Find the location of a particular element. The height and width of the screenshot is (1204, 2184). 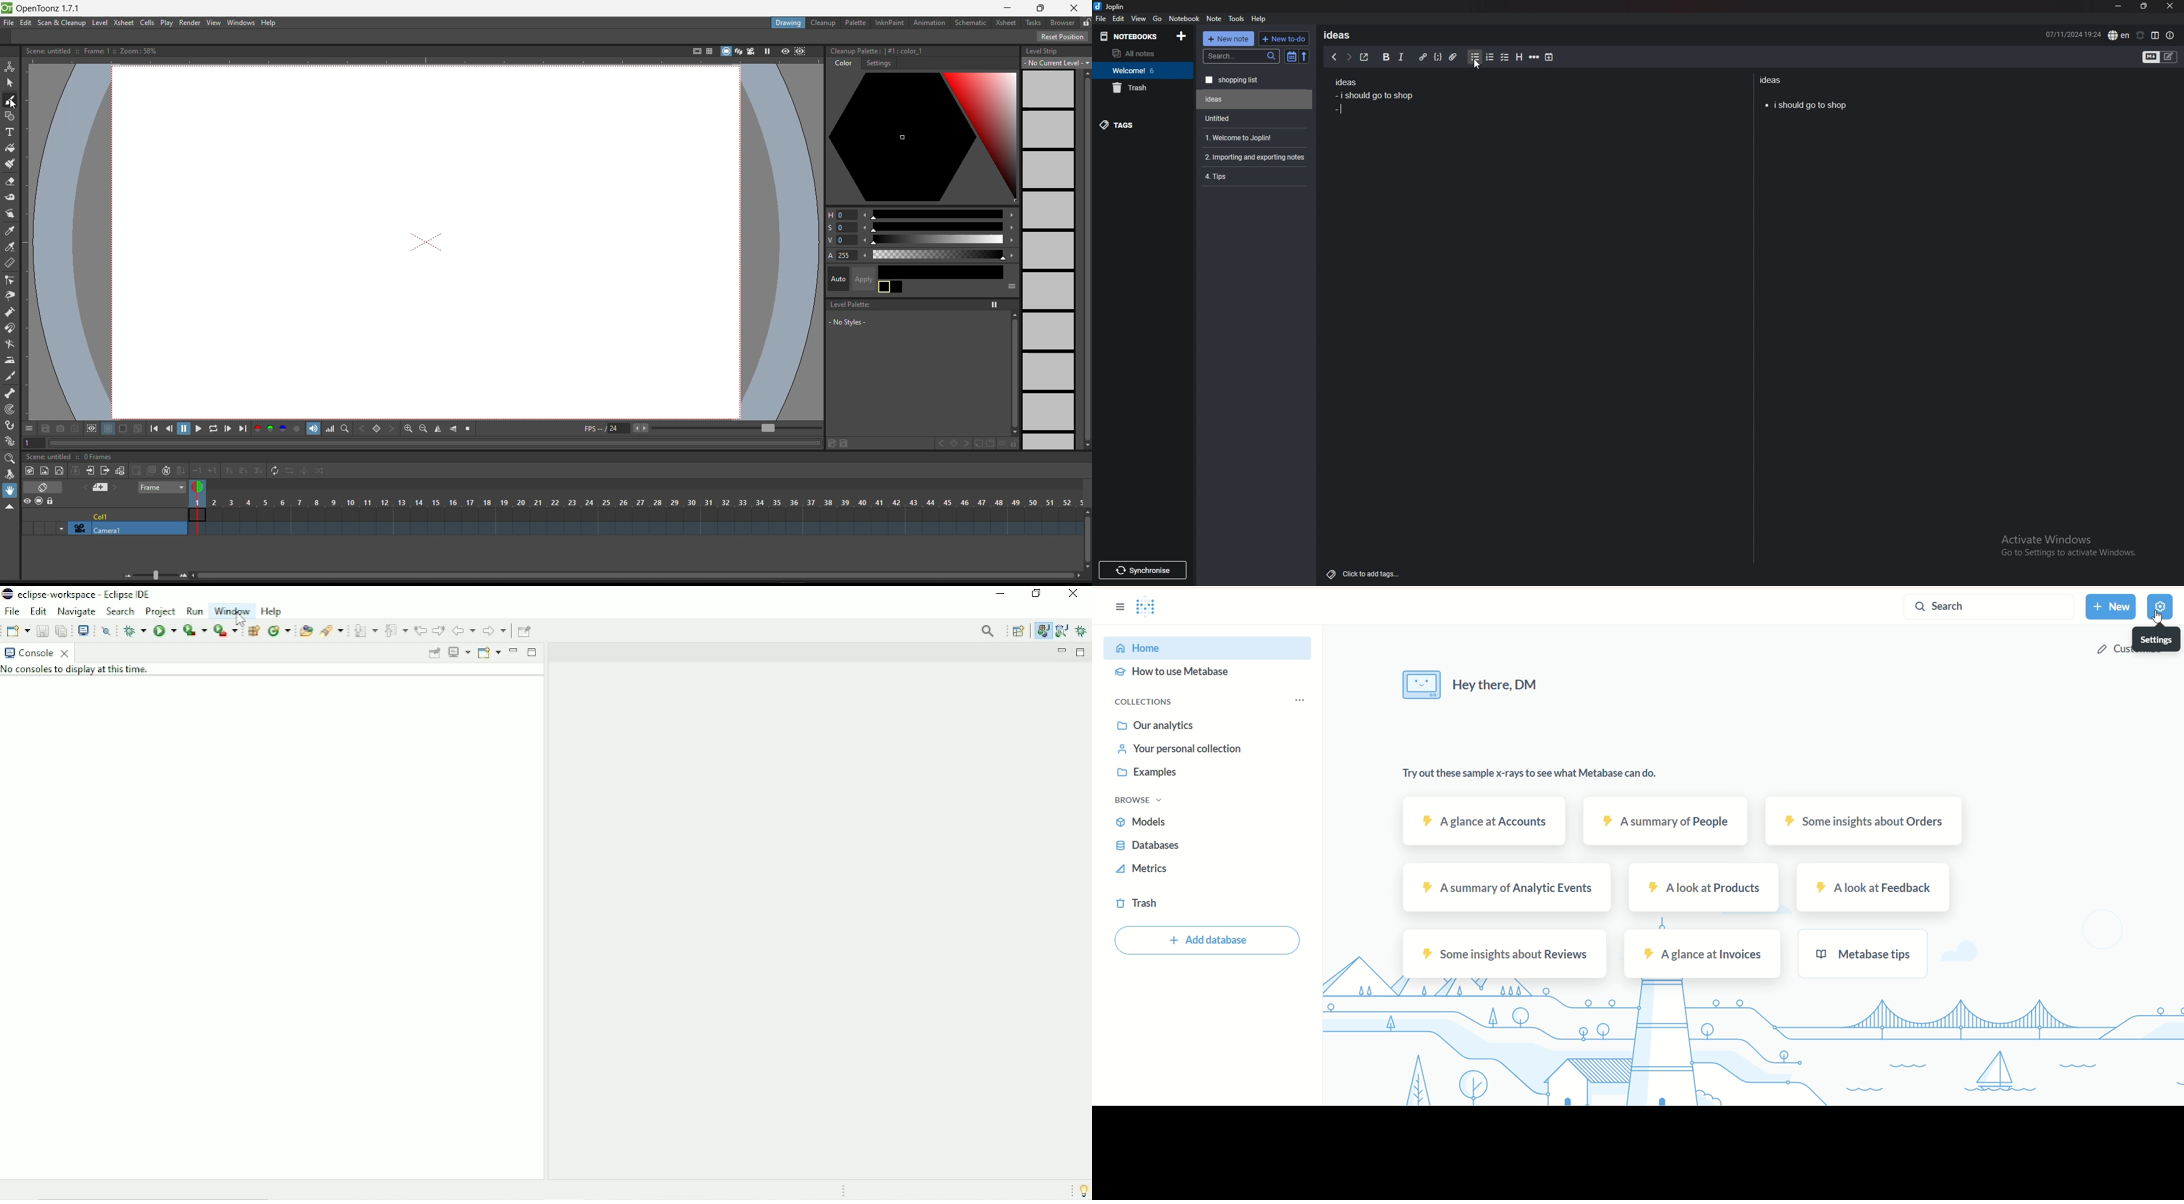

eclipse logo  is located at coordinates (7, 594).